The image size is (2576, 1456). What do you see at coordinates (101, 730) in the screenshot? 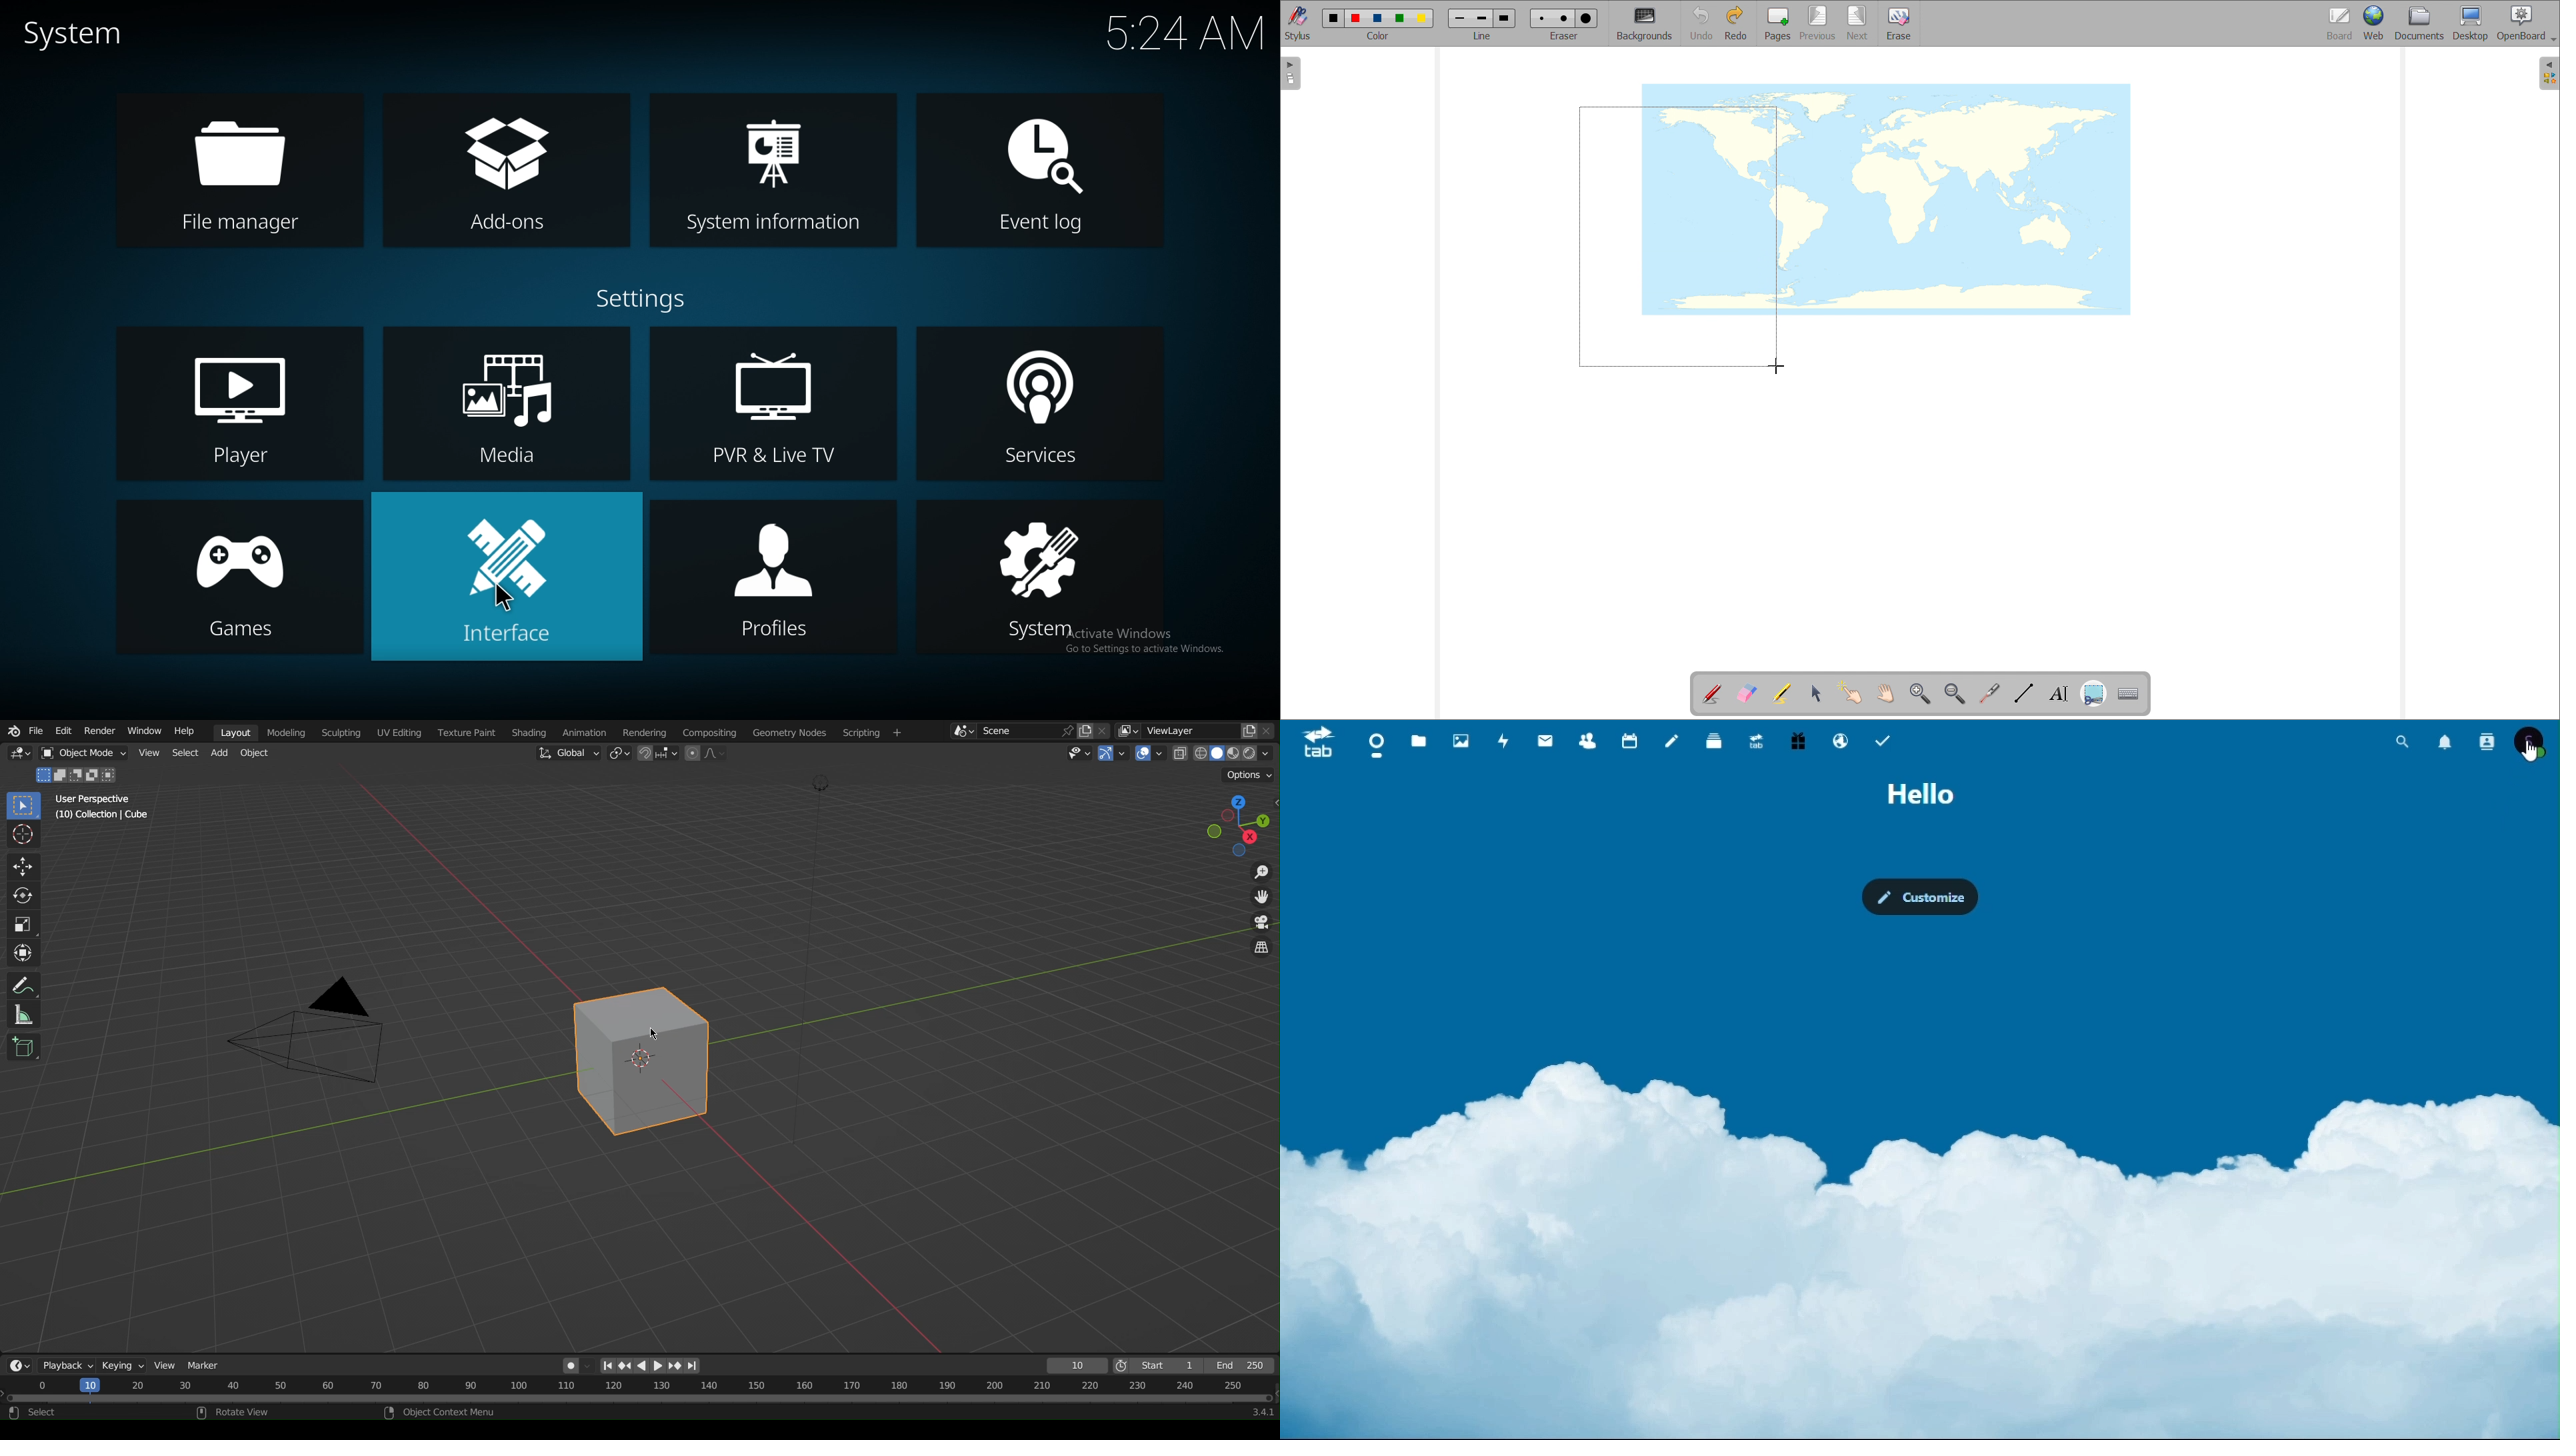
I see `Render` at bounding box center [101, 730].